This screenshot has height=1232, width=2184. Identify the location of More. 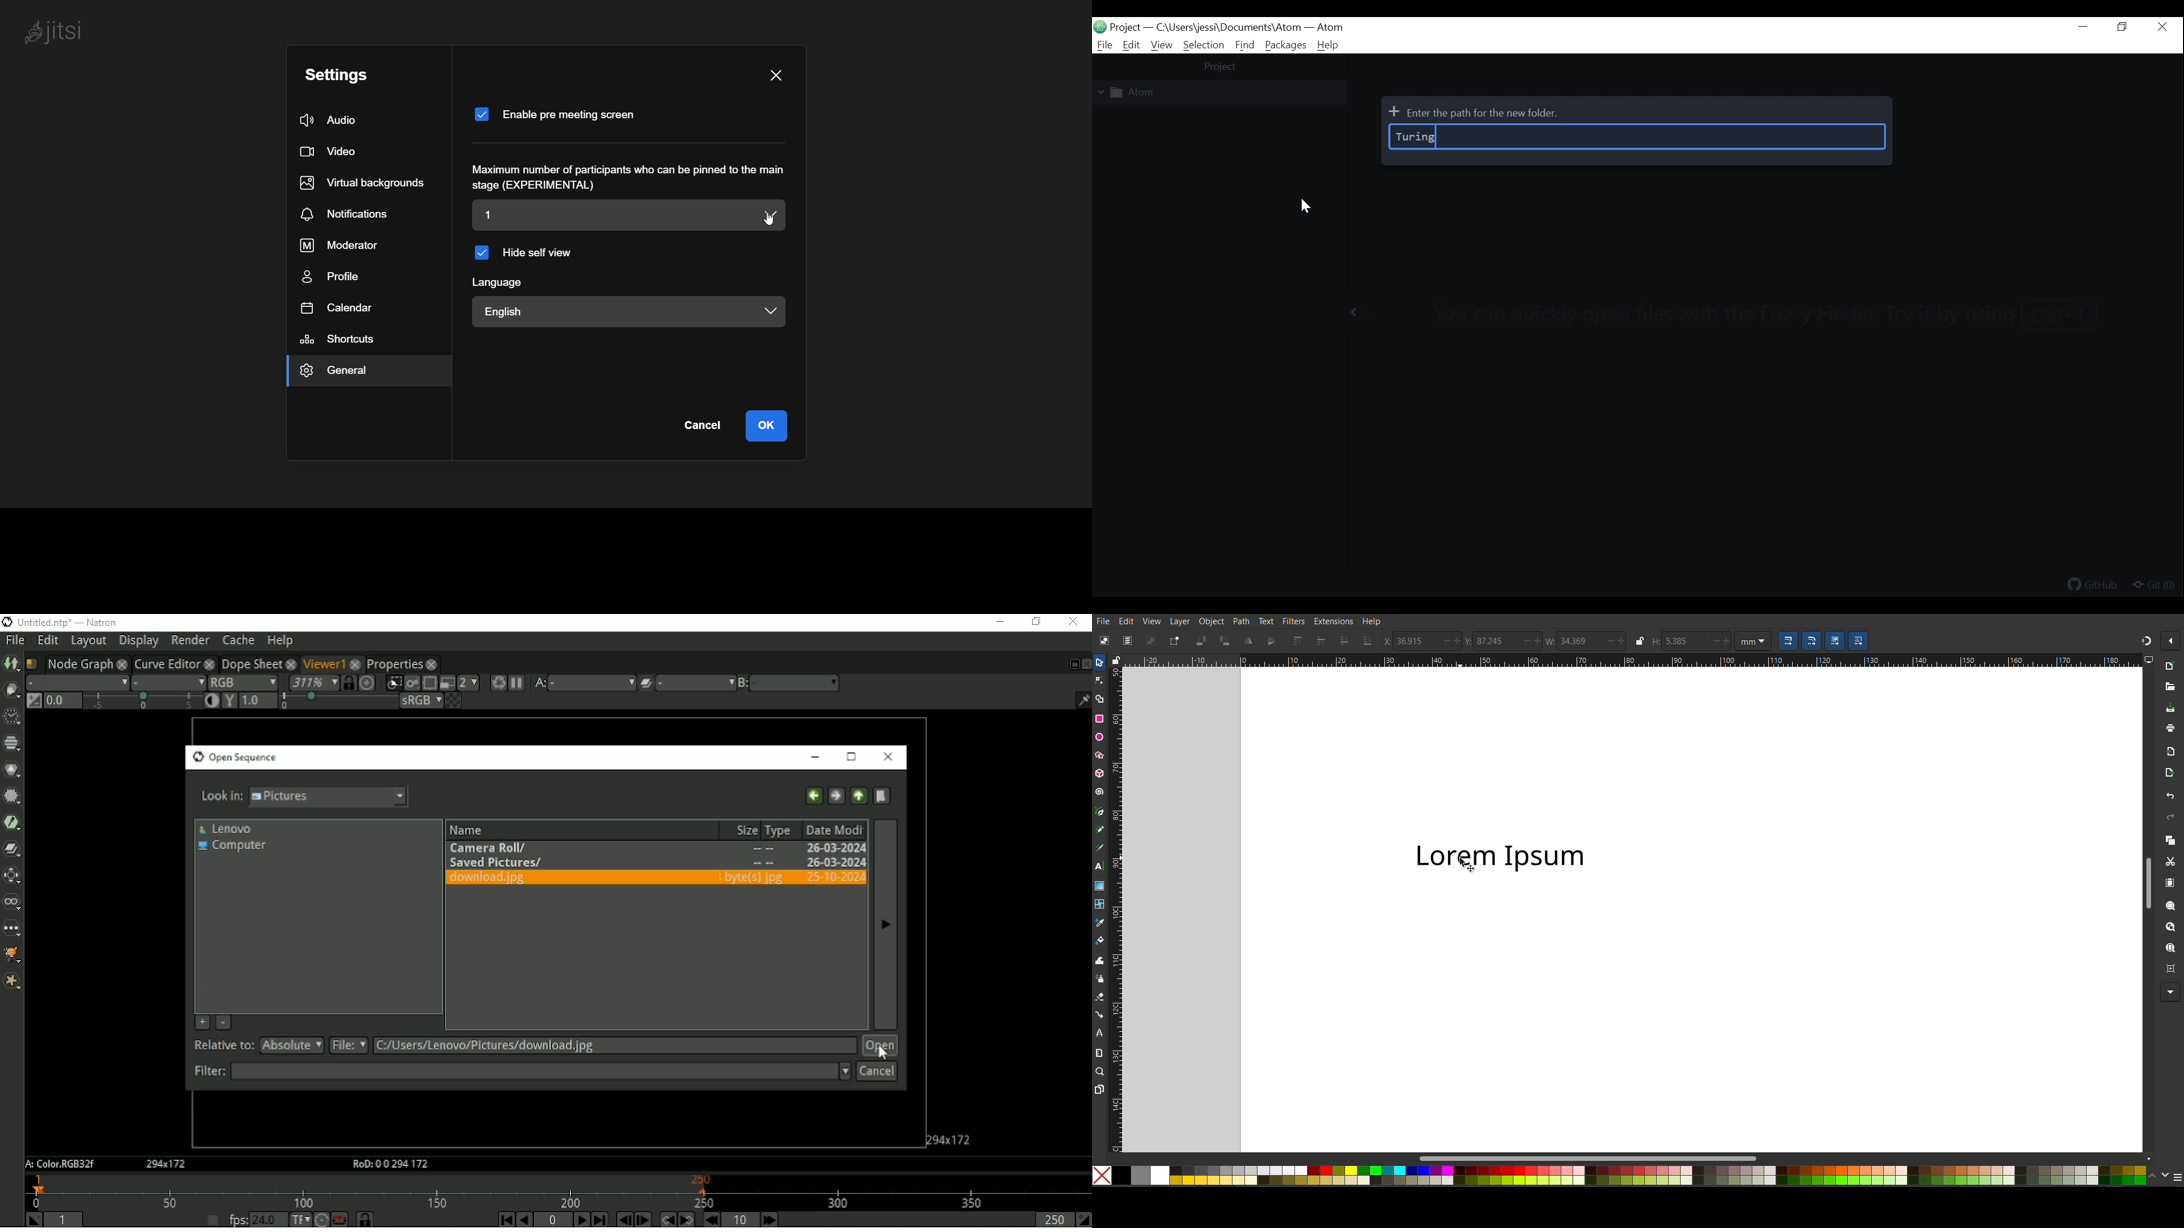
(2170, 992).